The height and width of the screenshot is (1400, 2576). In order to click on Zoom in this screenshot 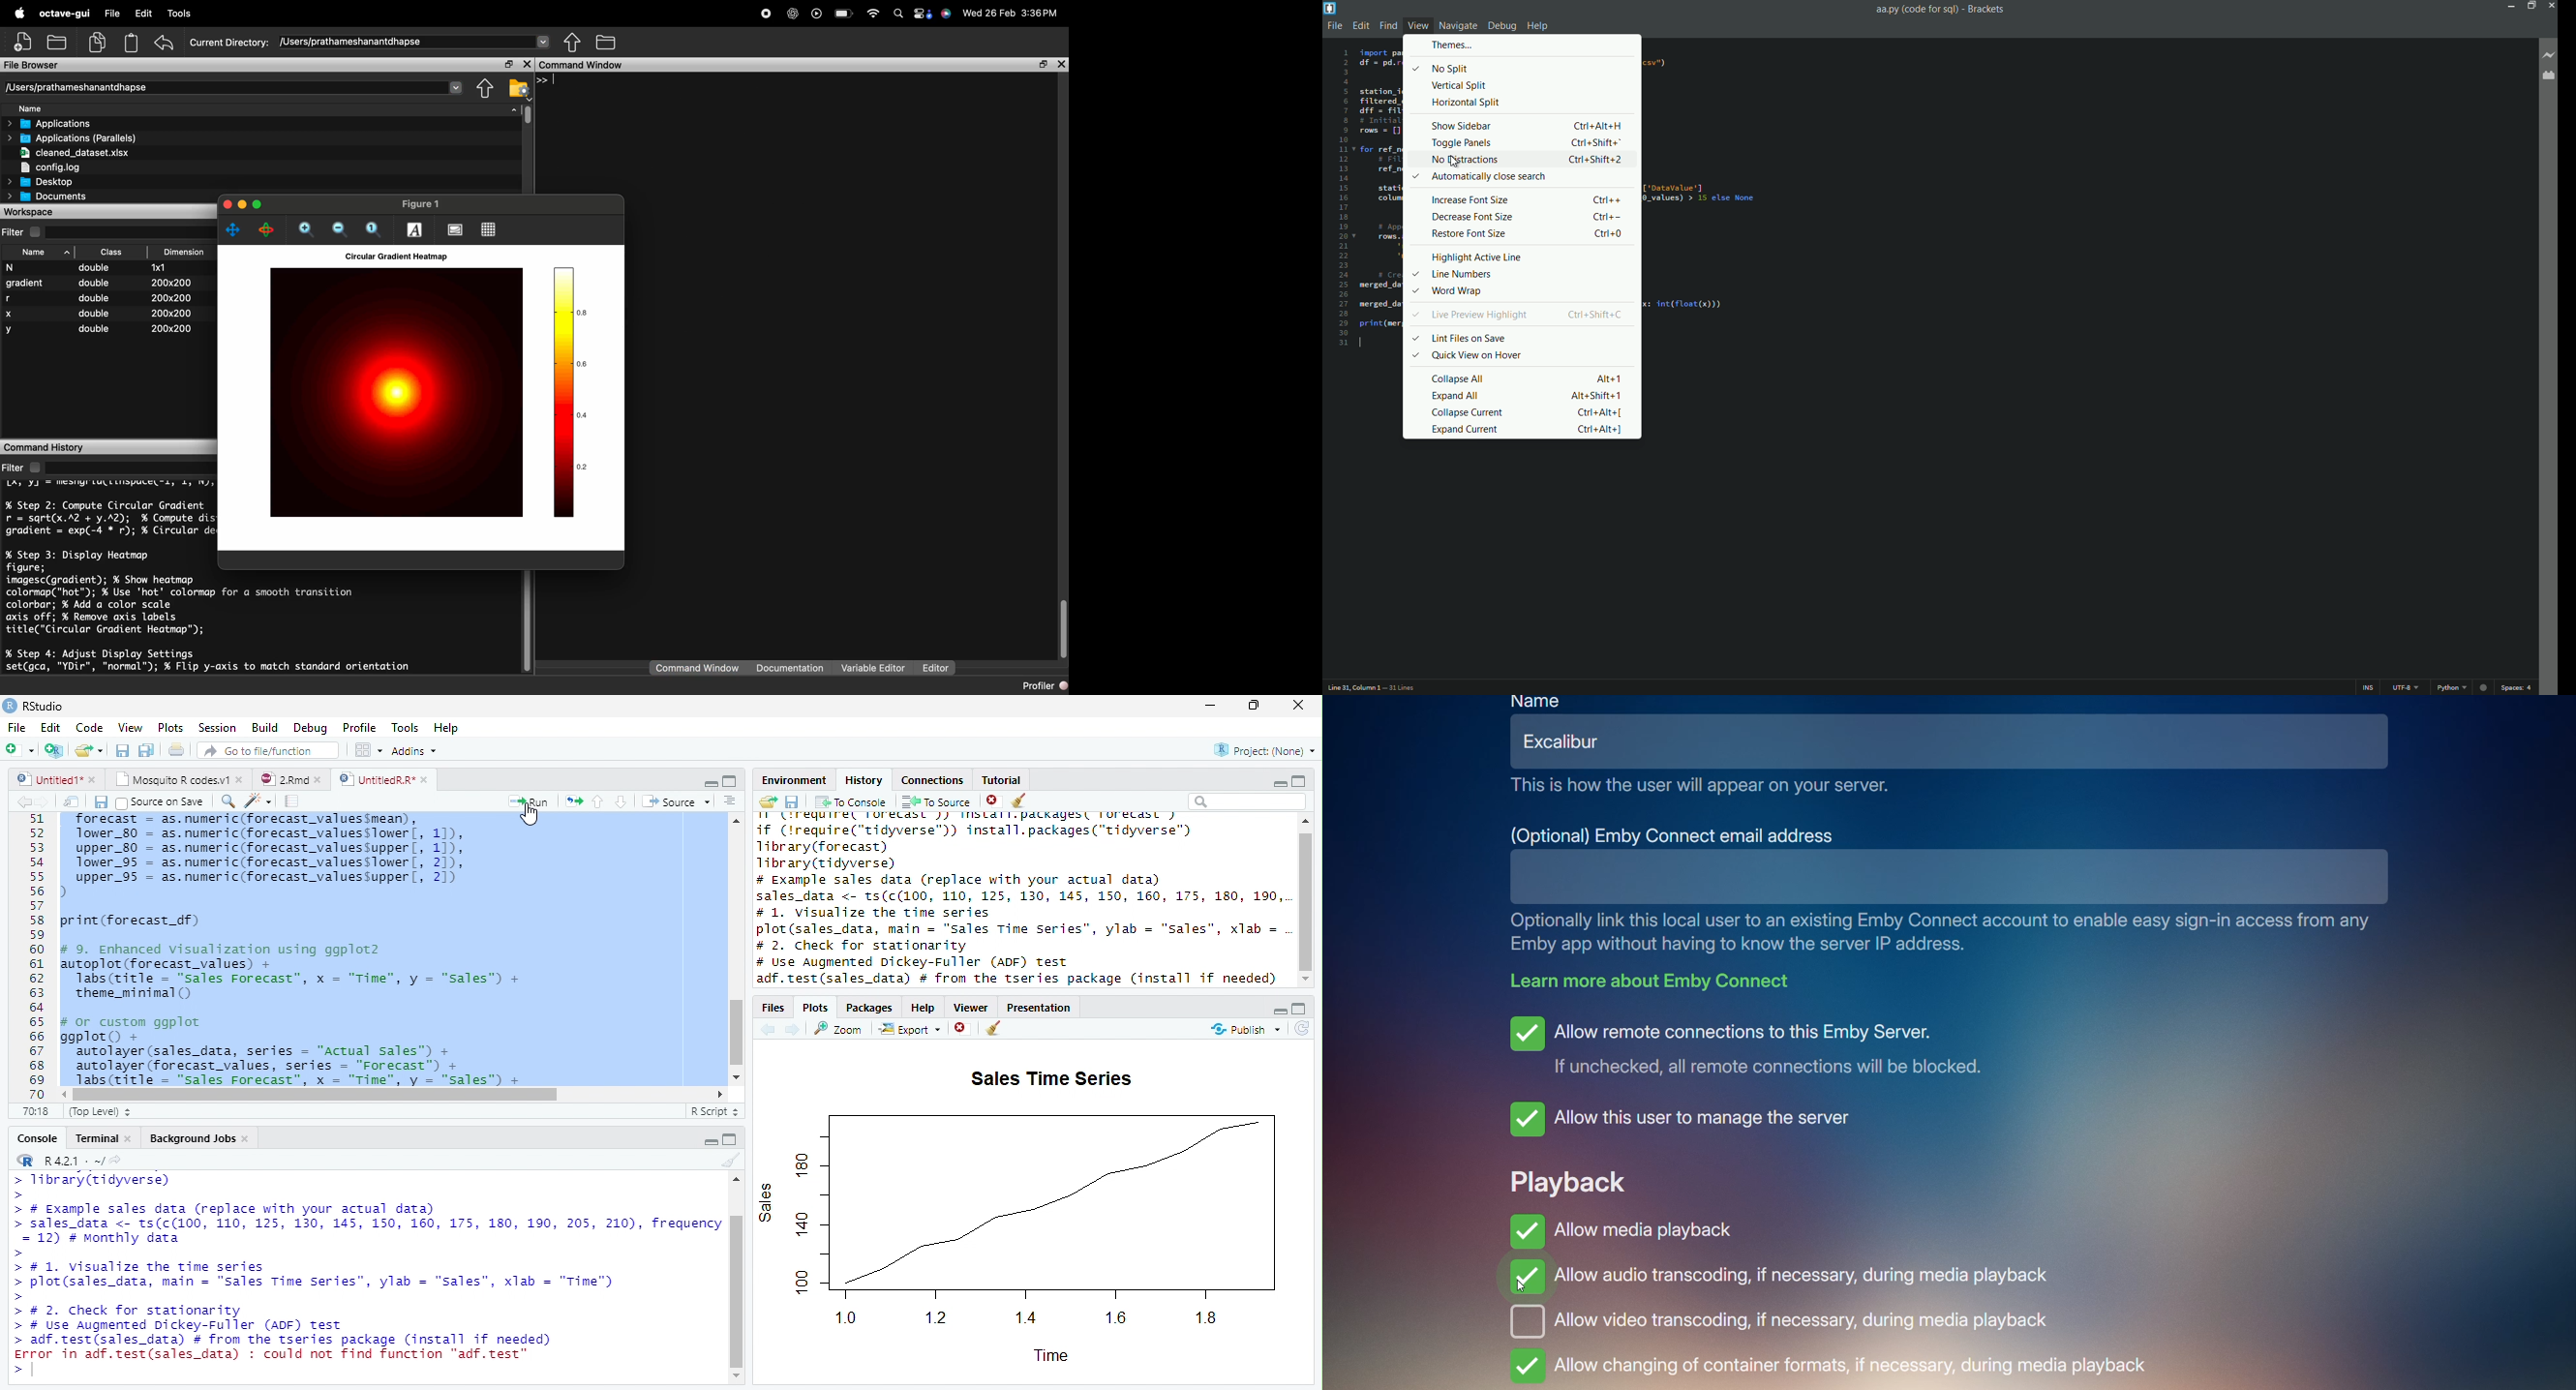, I will do `click(836, 1029)`.